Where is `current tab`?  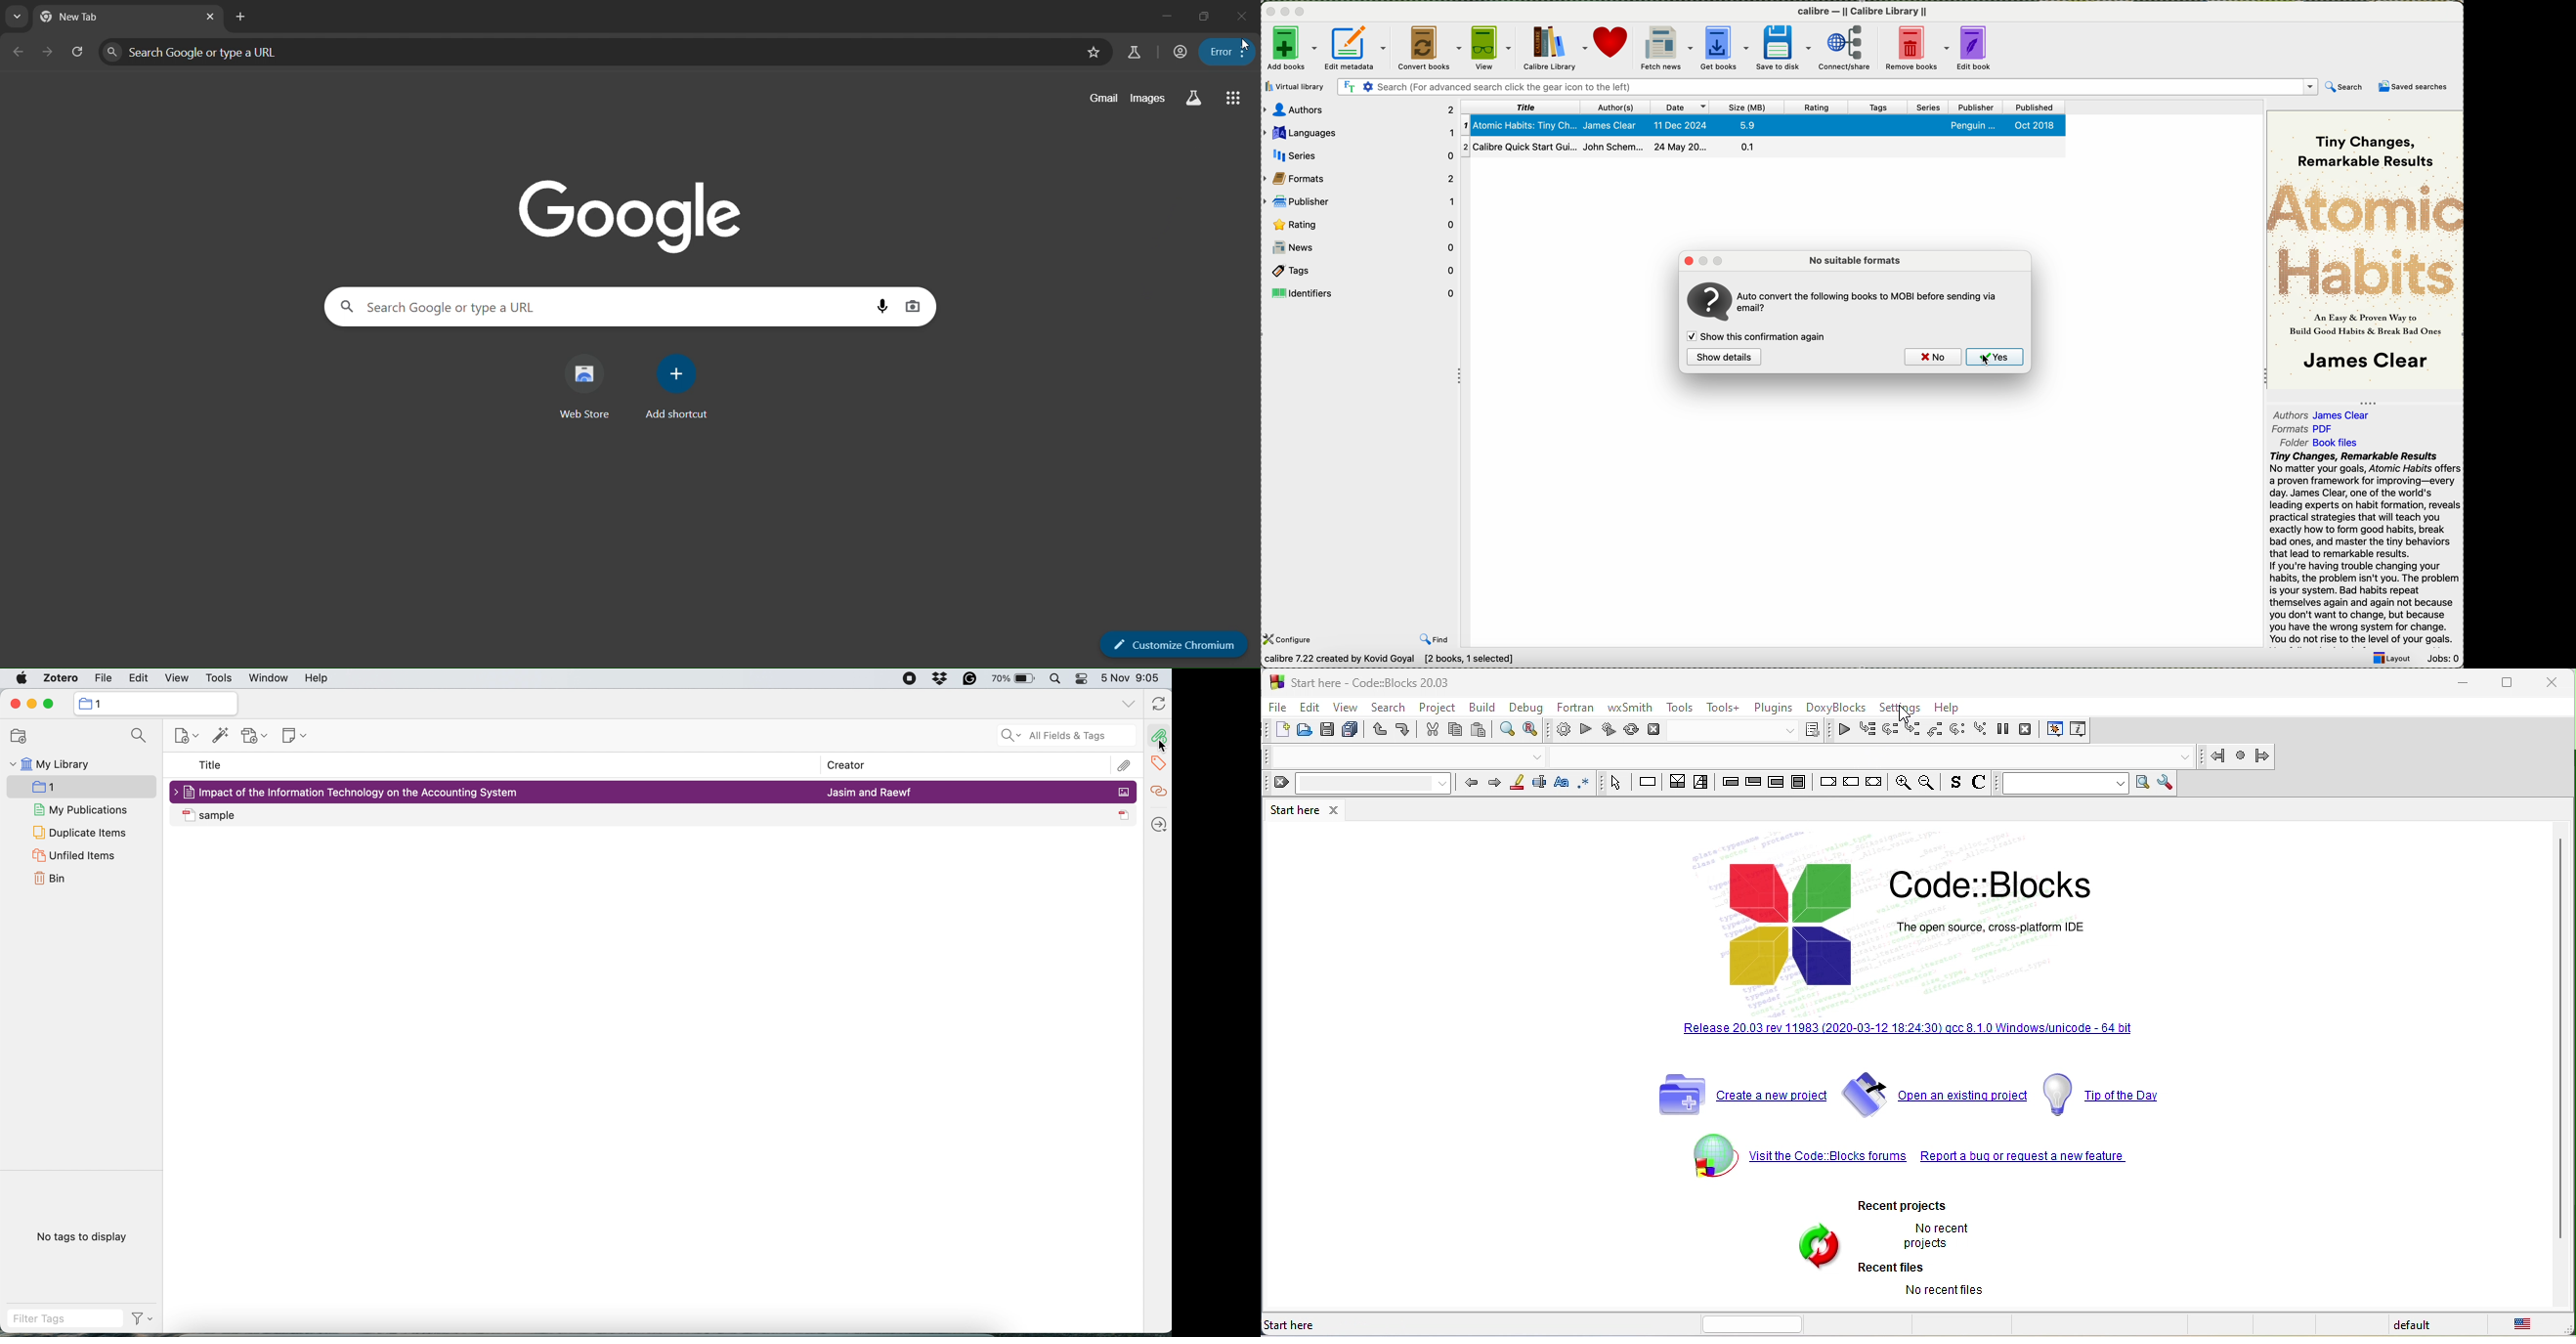
current tab is located at coordinates (78, 16).